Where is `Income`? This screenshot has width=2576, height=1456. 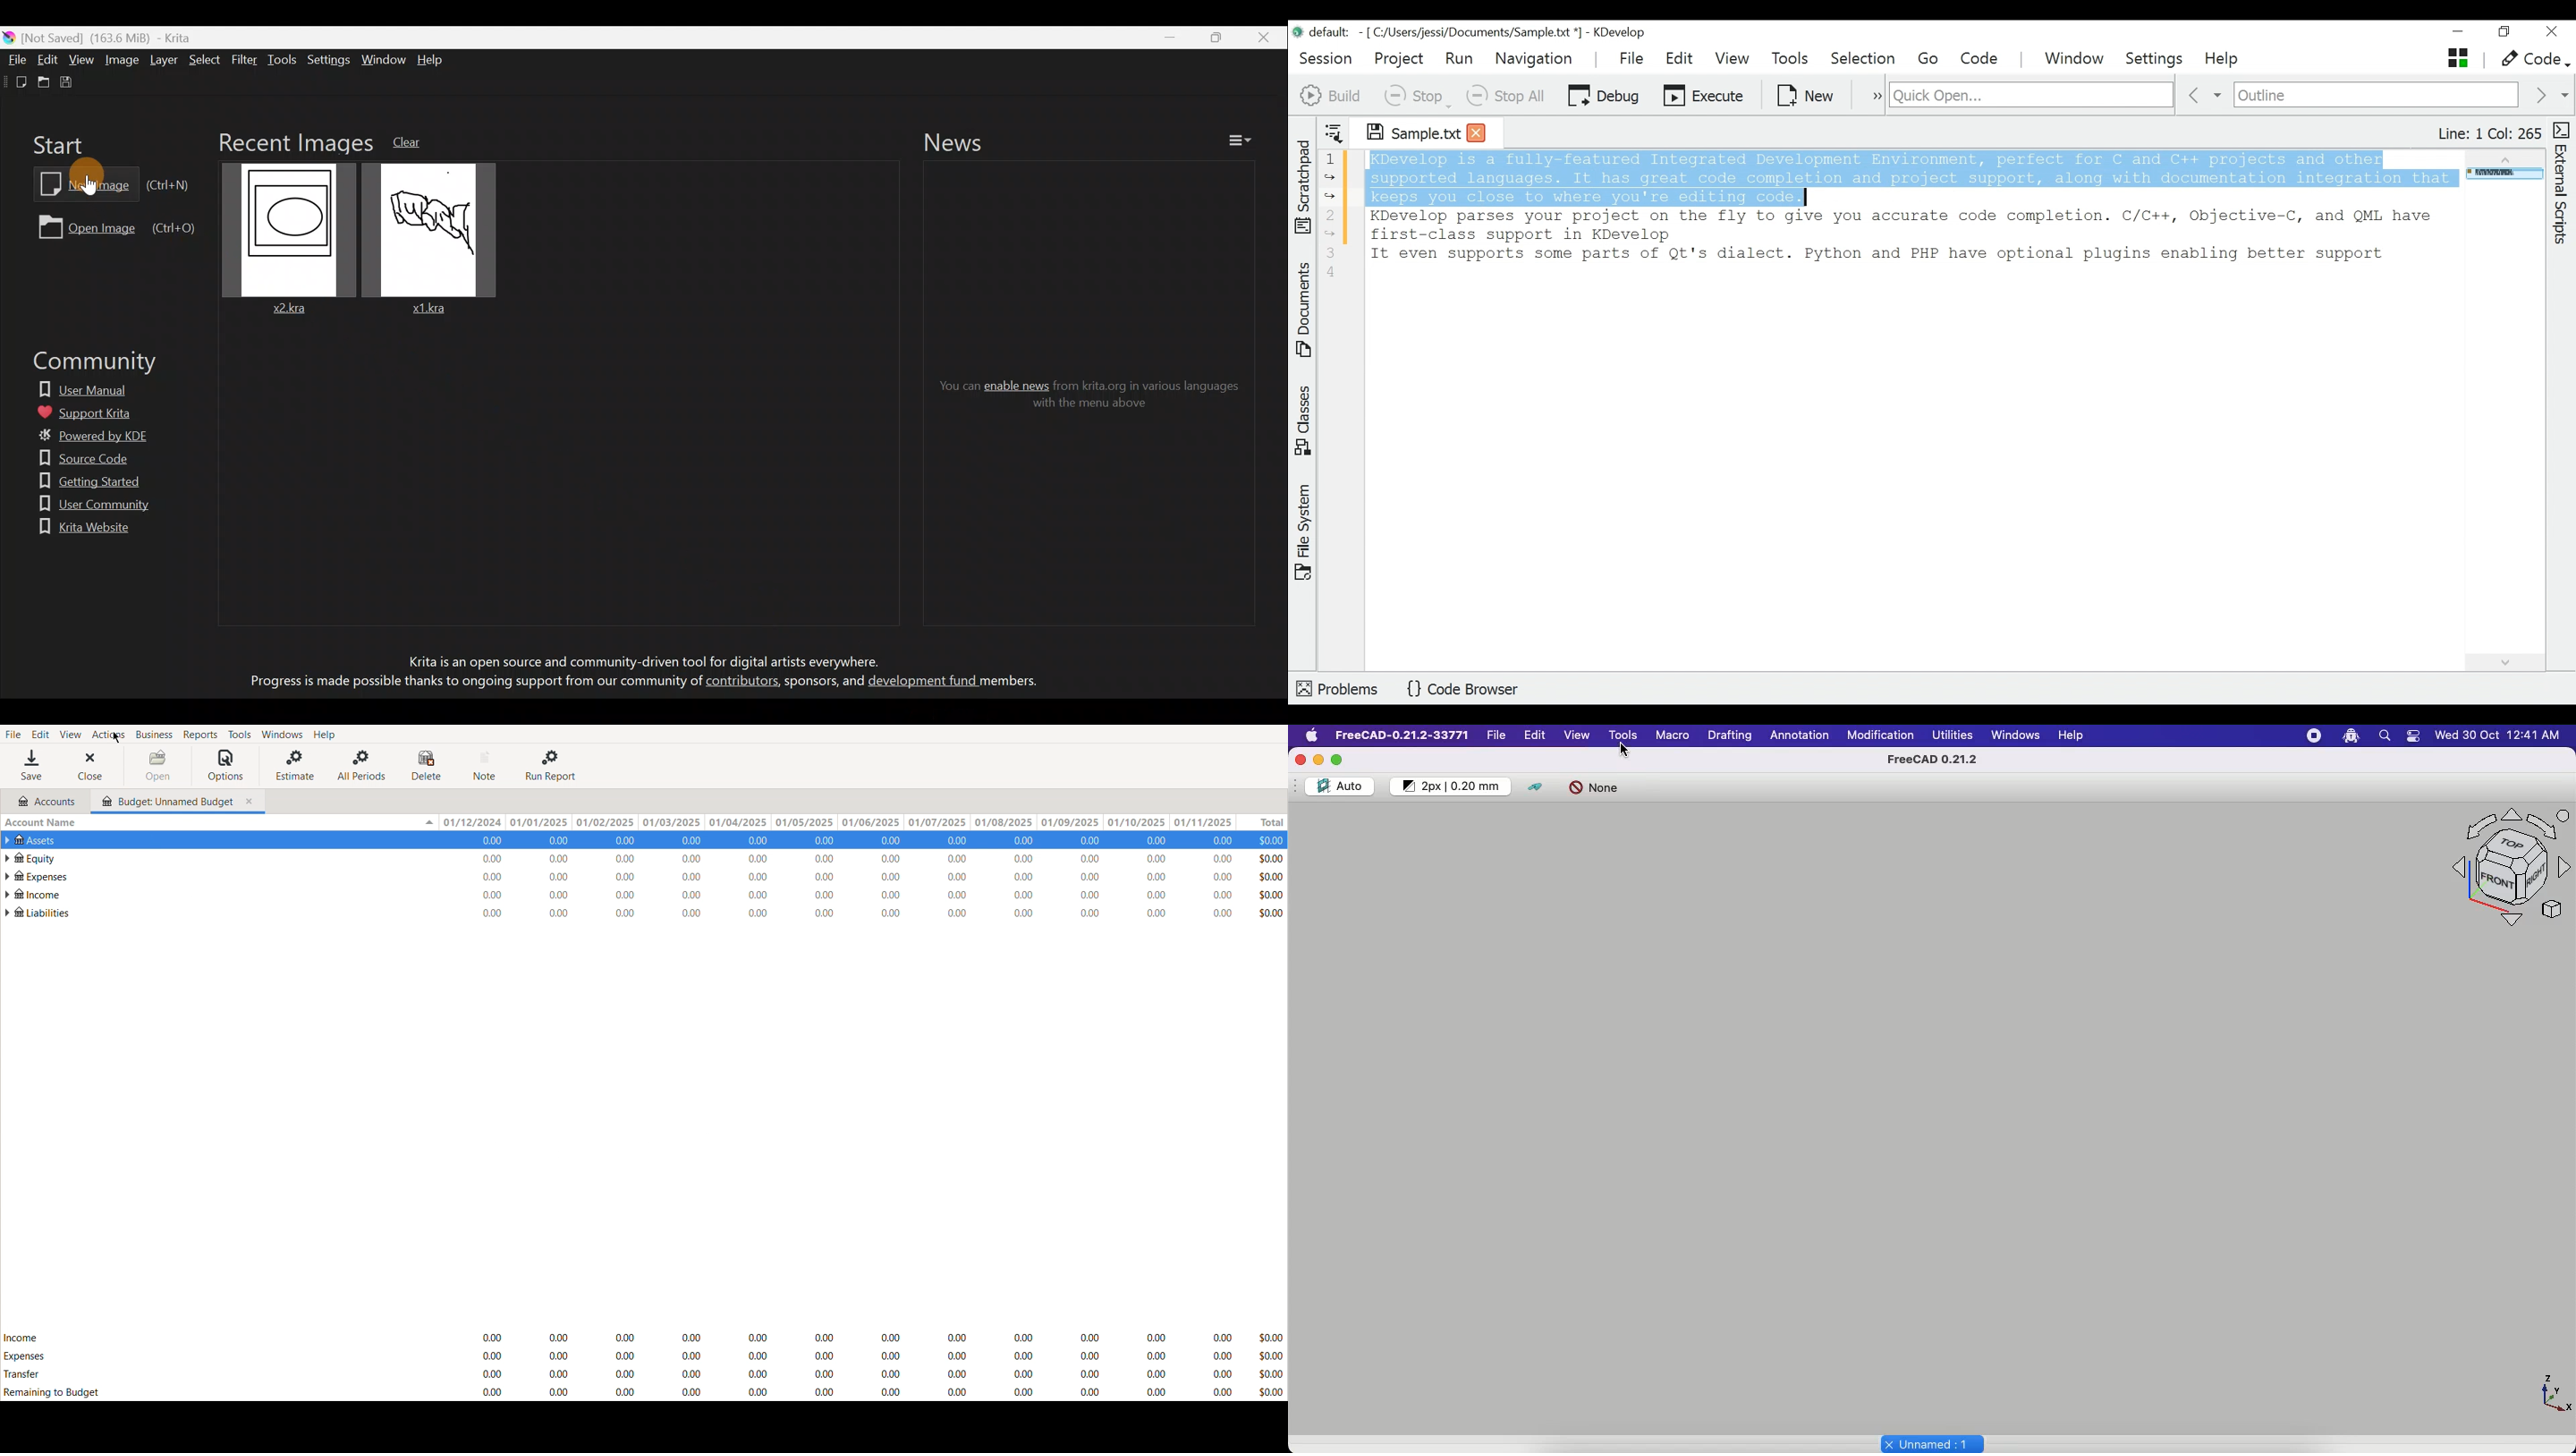 Income is located at coordinates (21, 1337).